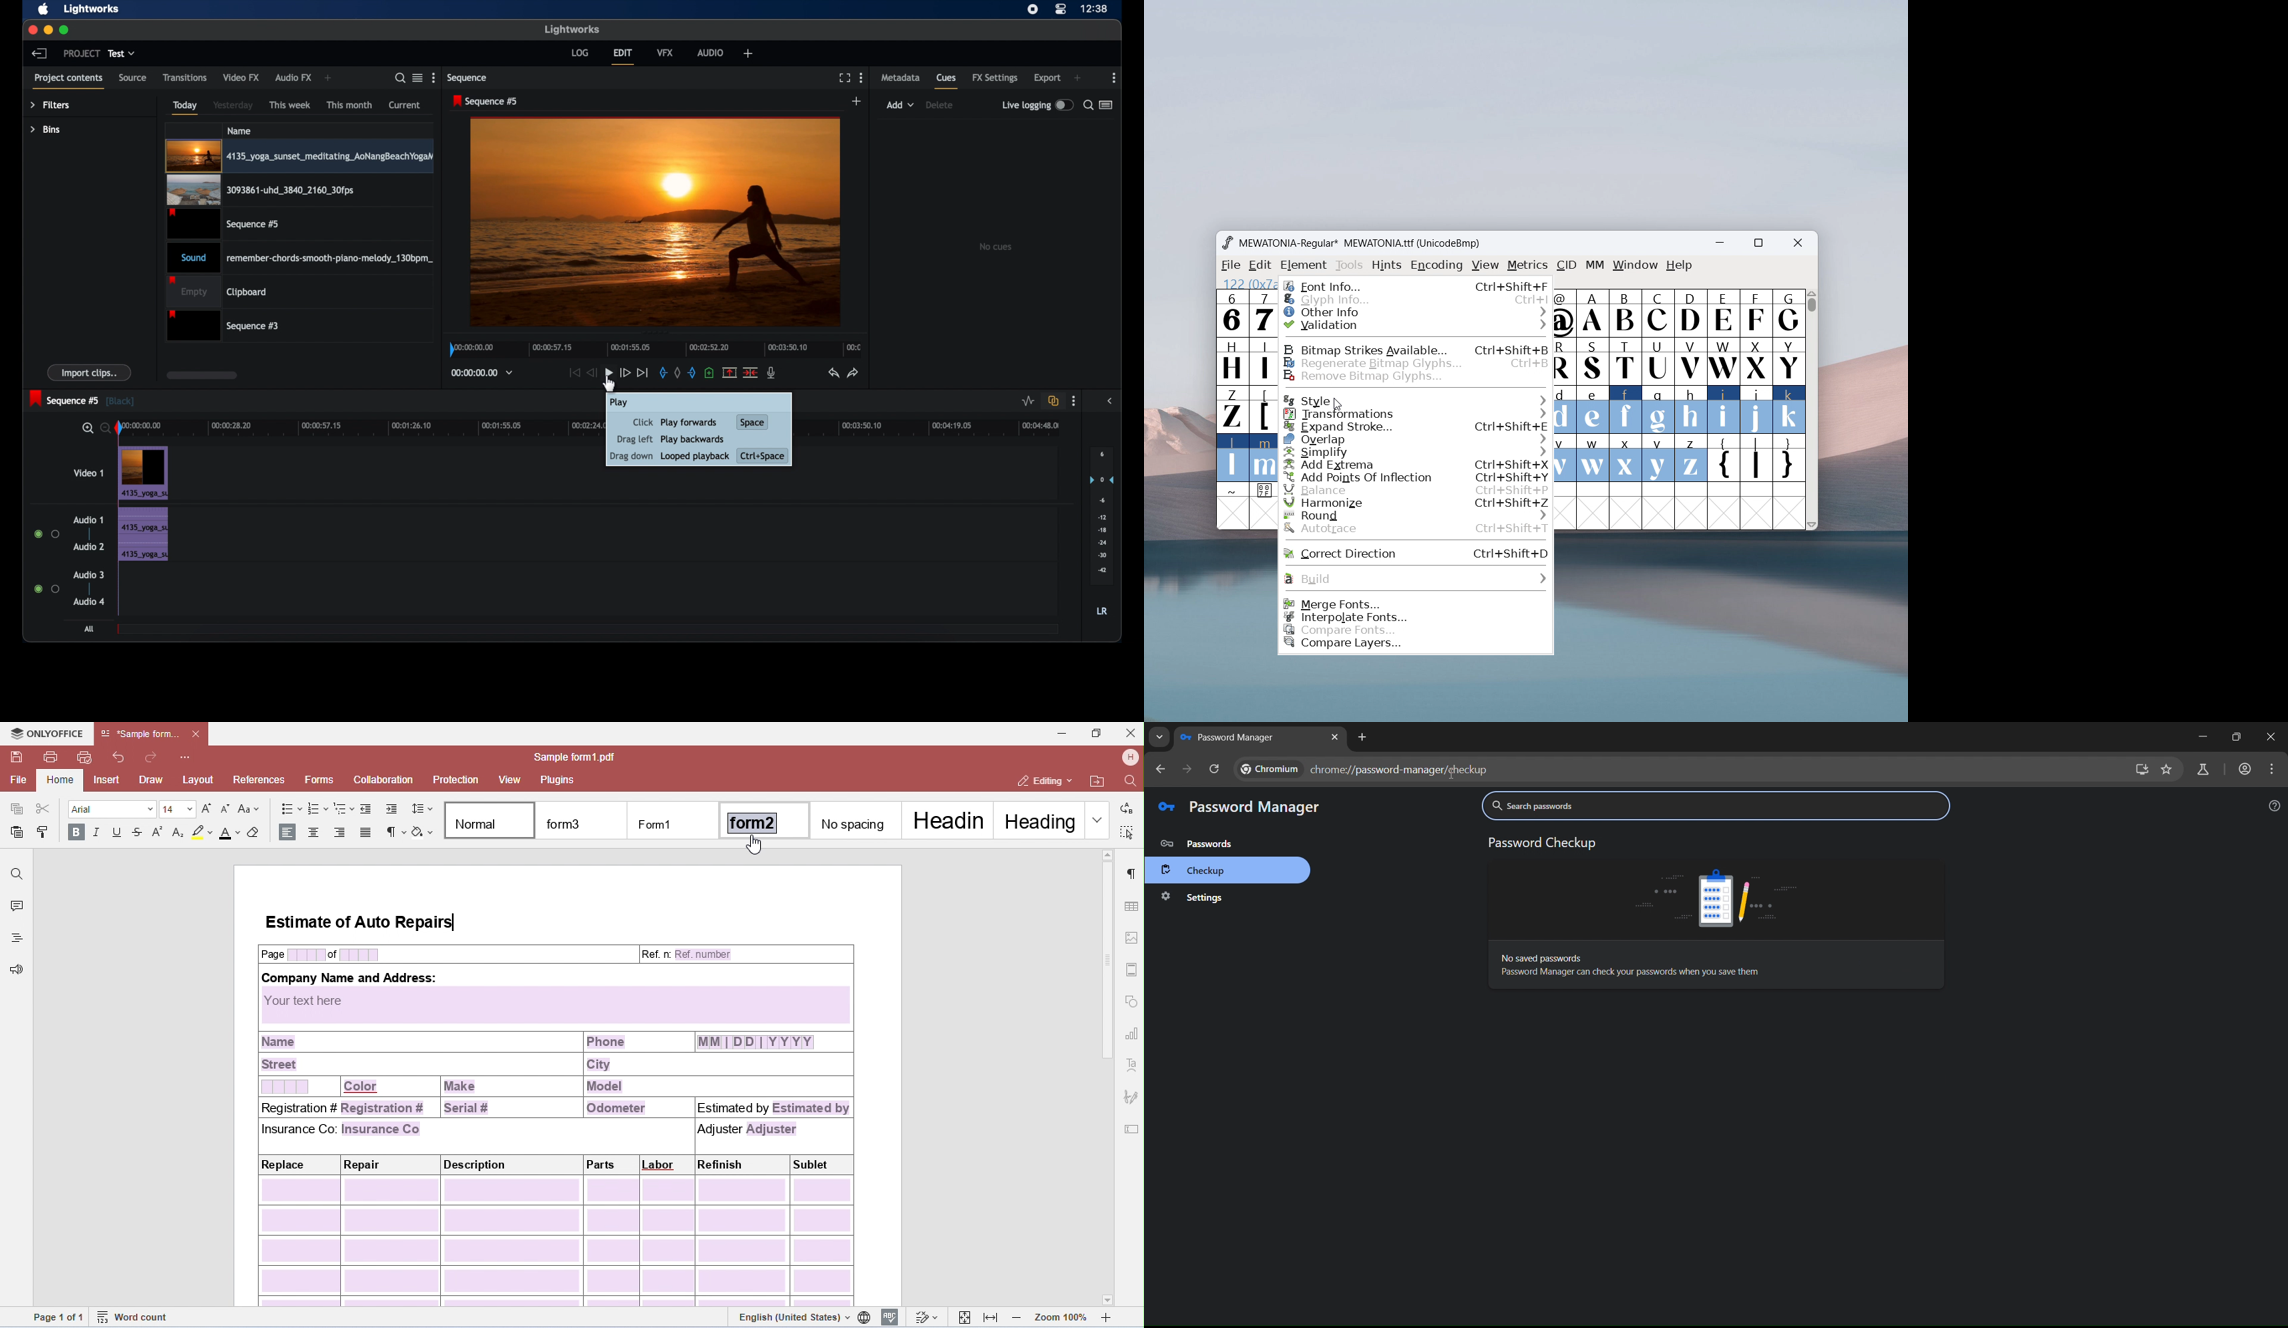 The height and width of the screenshot is (1344, 2296). What do you see at coordinates (1566, 457) in the screenshot?
I see `v` at bounding box center [1566, 457].